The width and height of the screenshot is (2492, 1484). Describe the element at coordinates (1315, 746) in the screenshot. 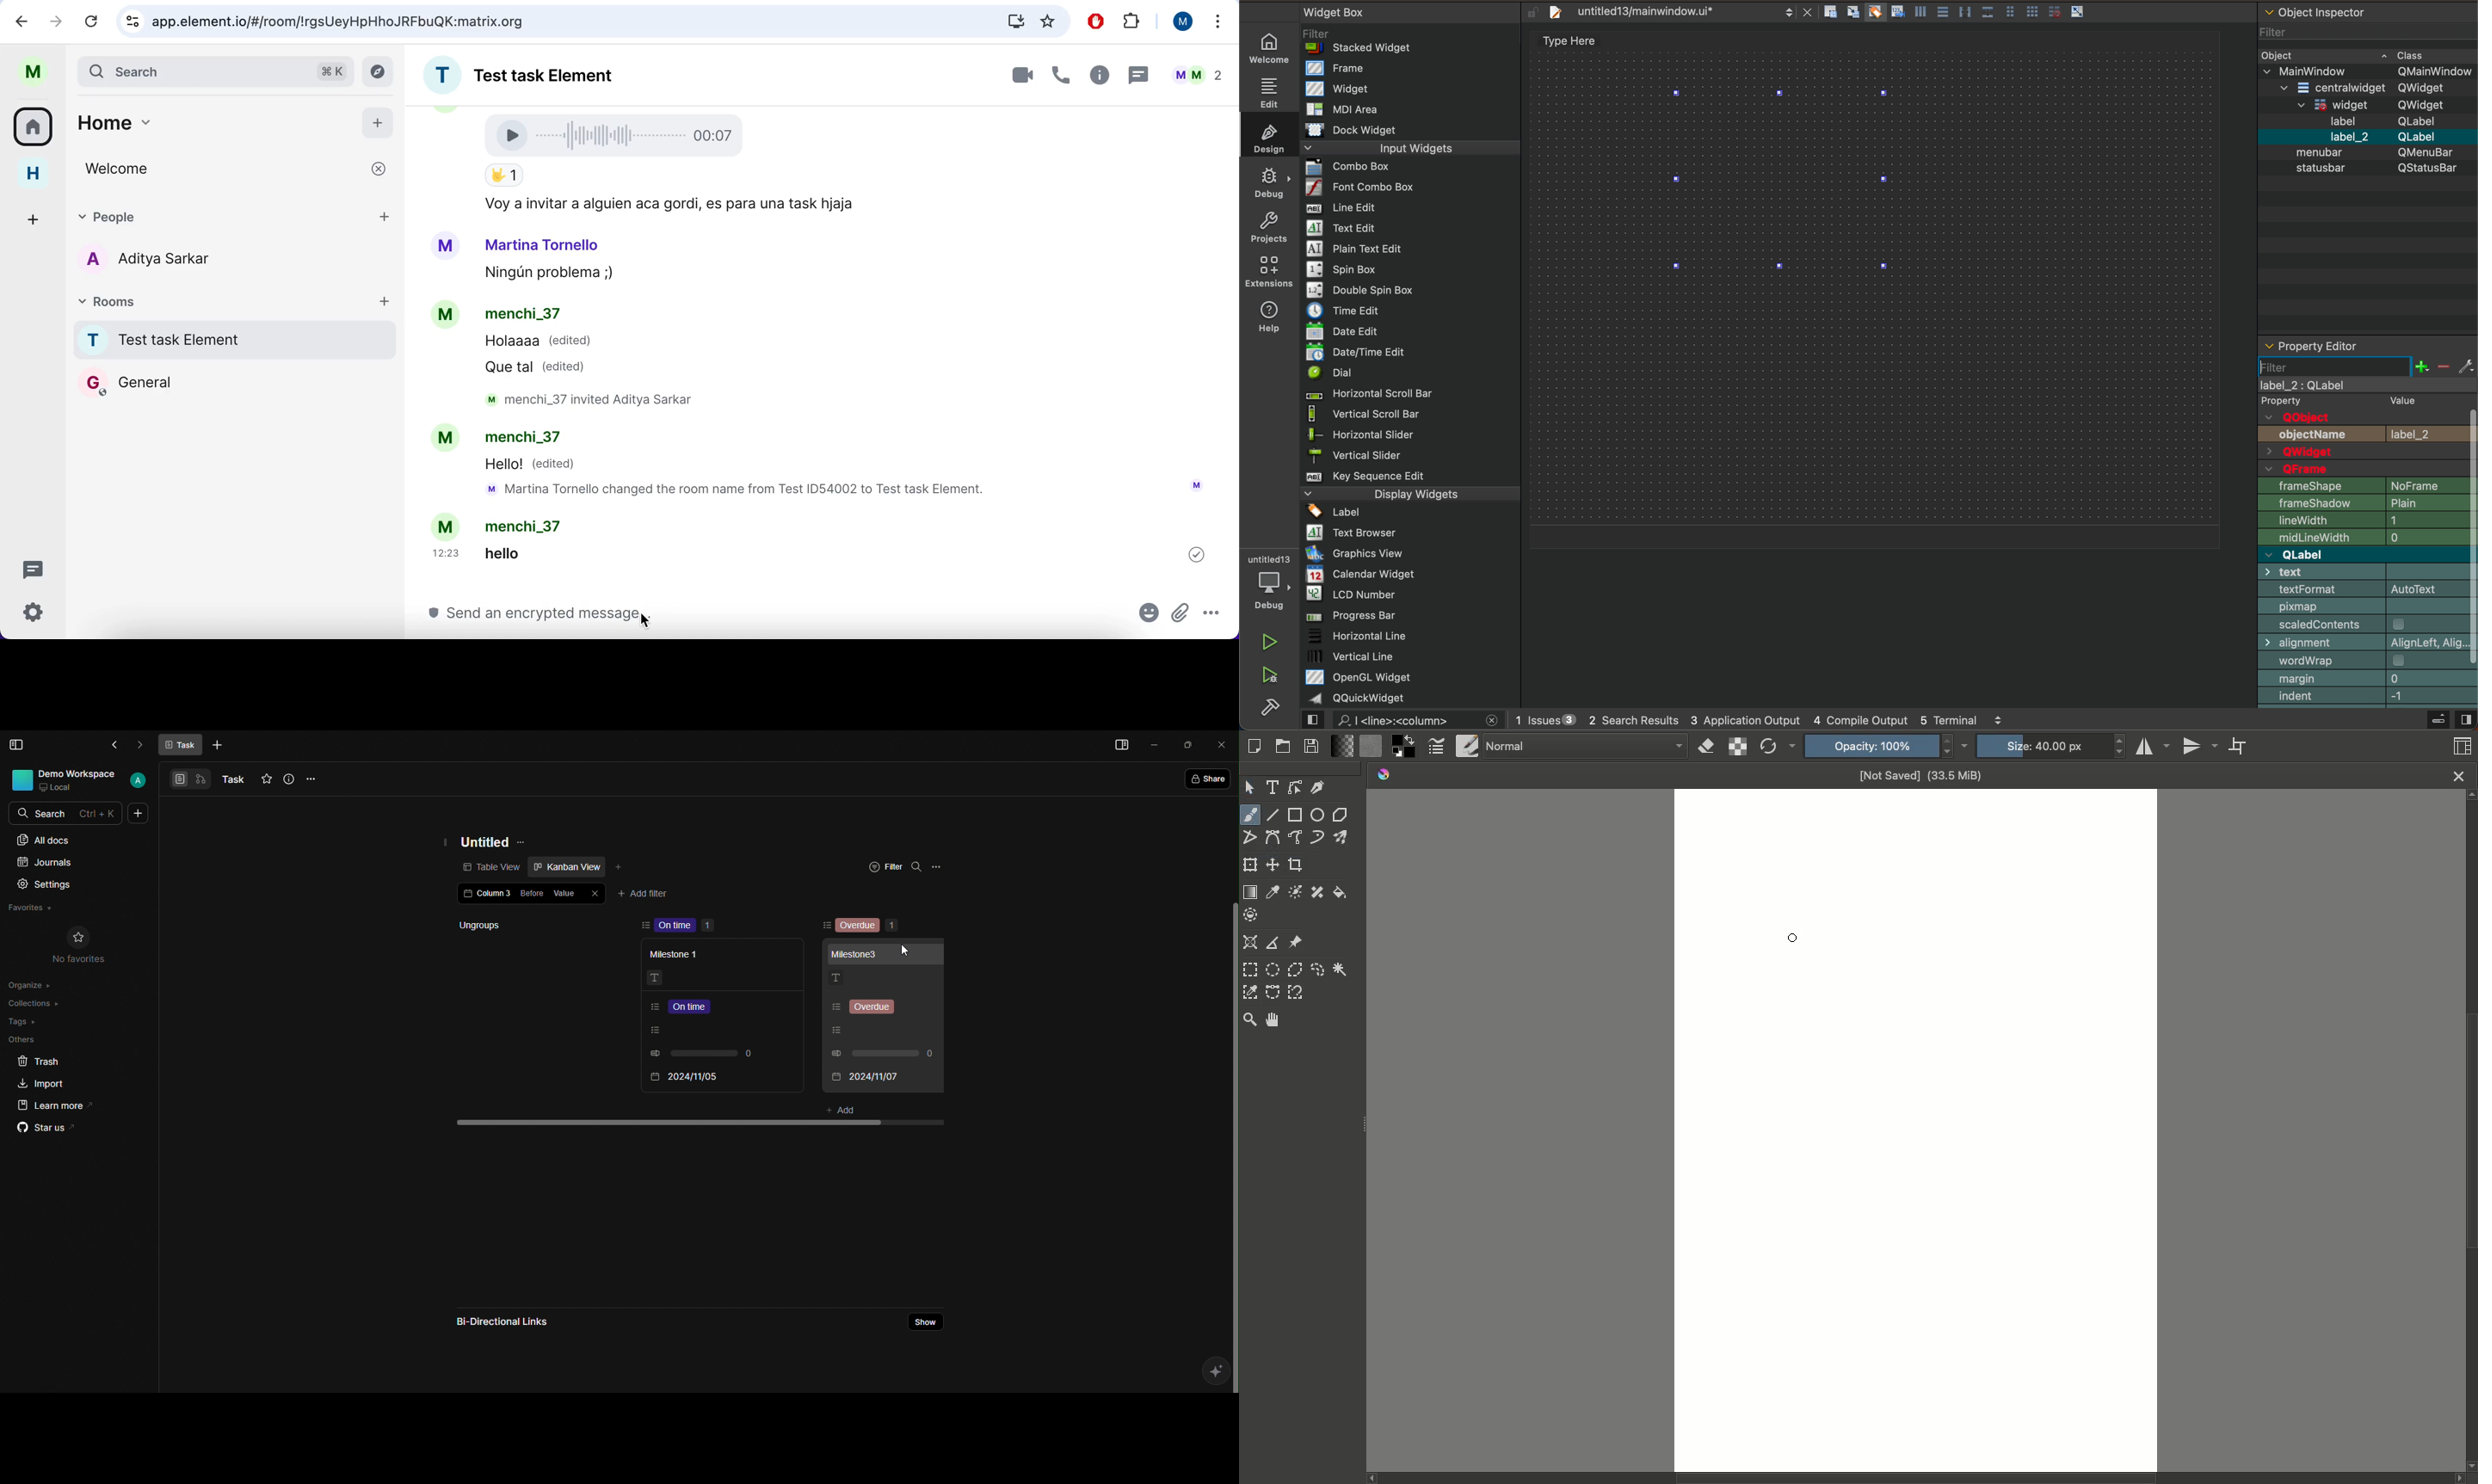

I see `Save` at that location.